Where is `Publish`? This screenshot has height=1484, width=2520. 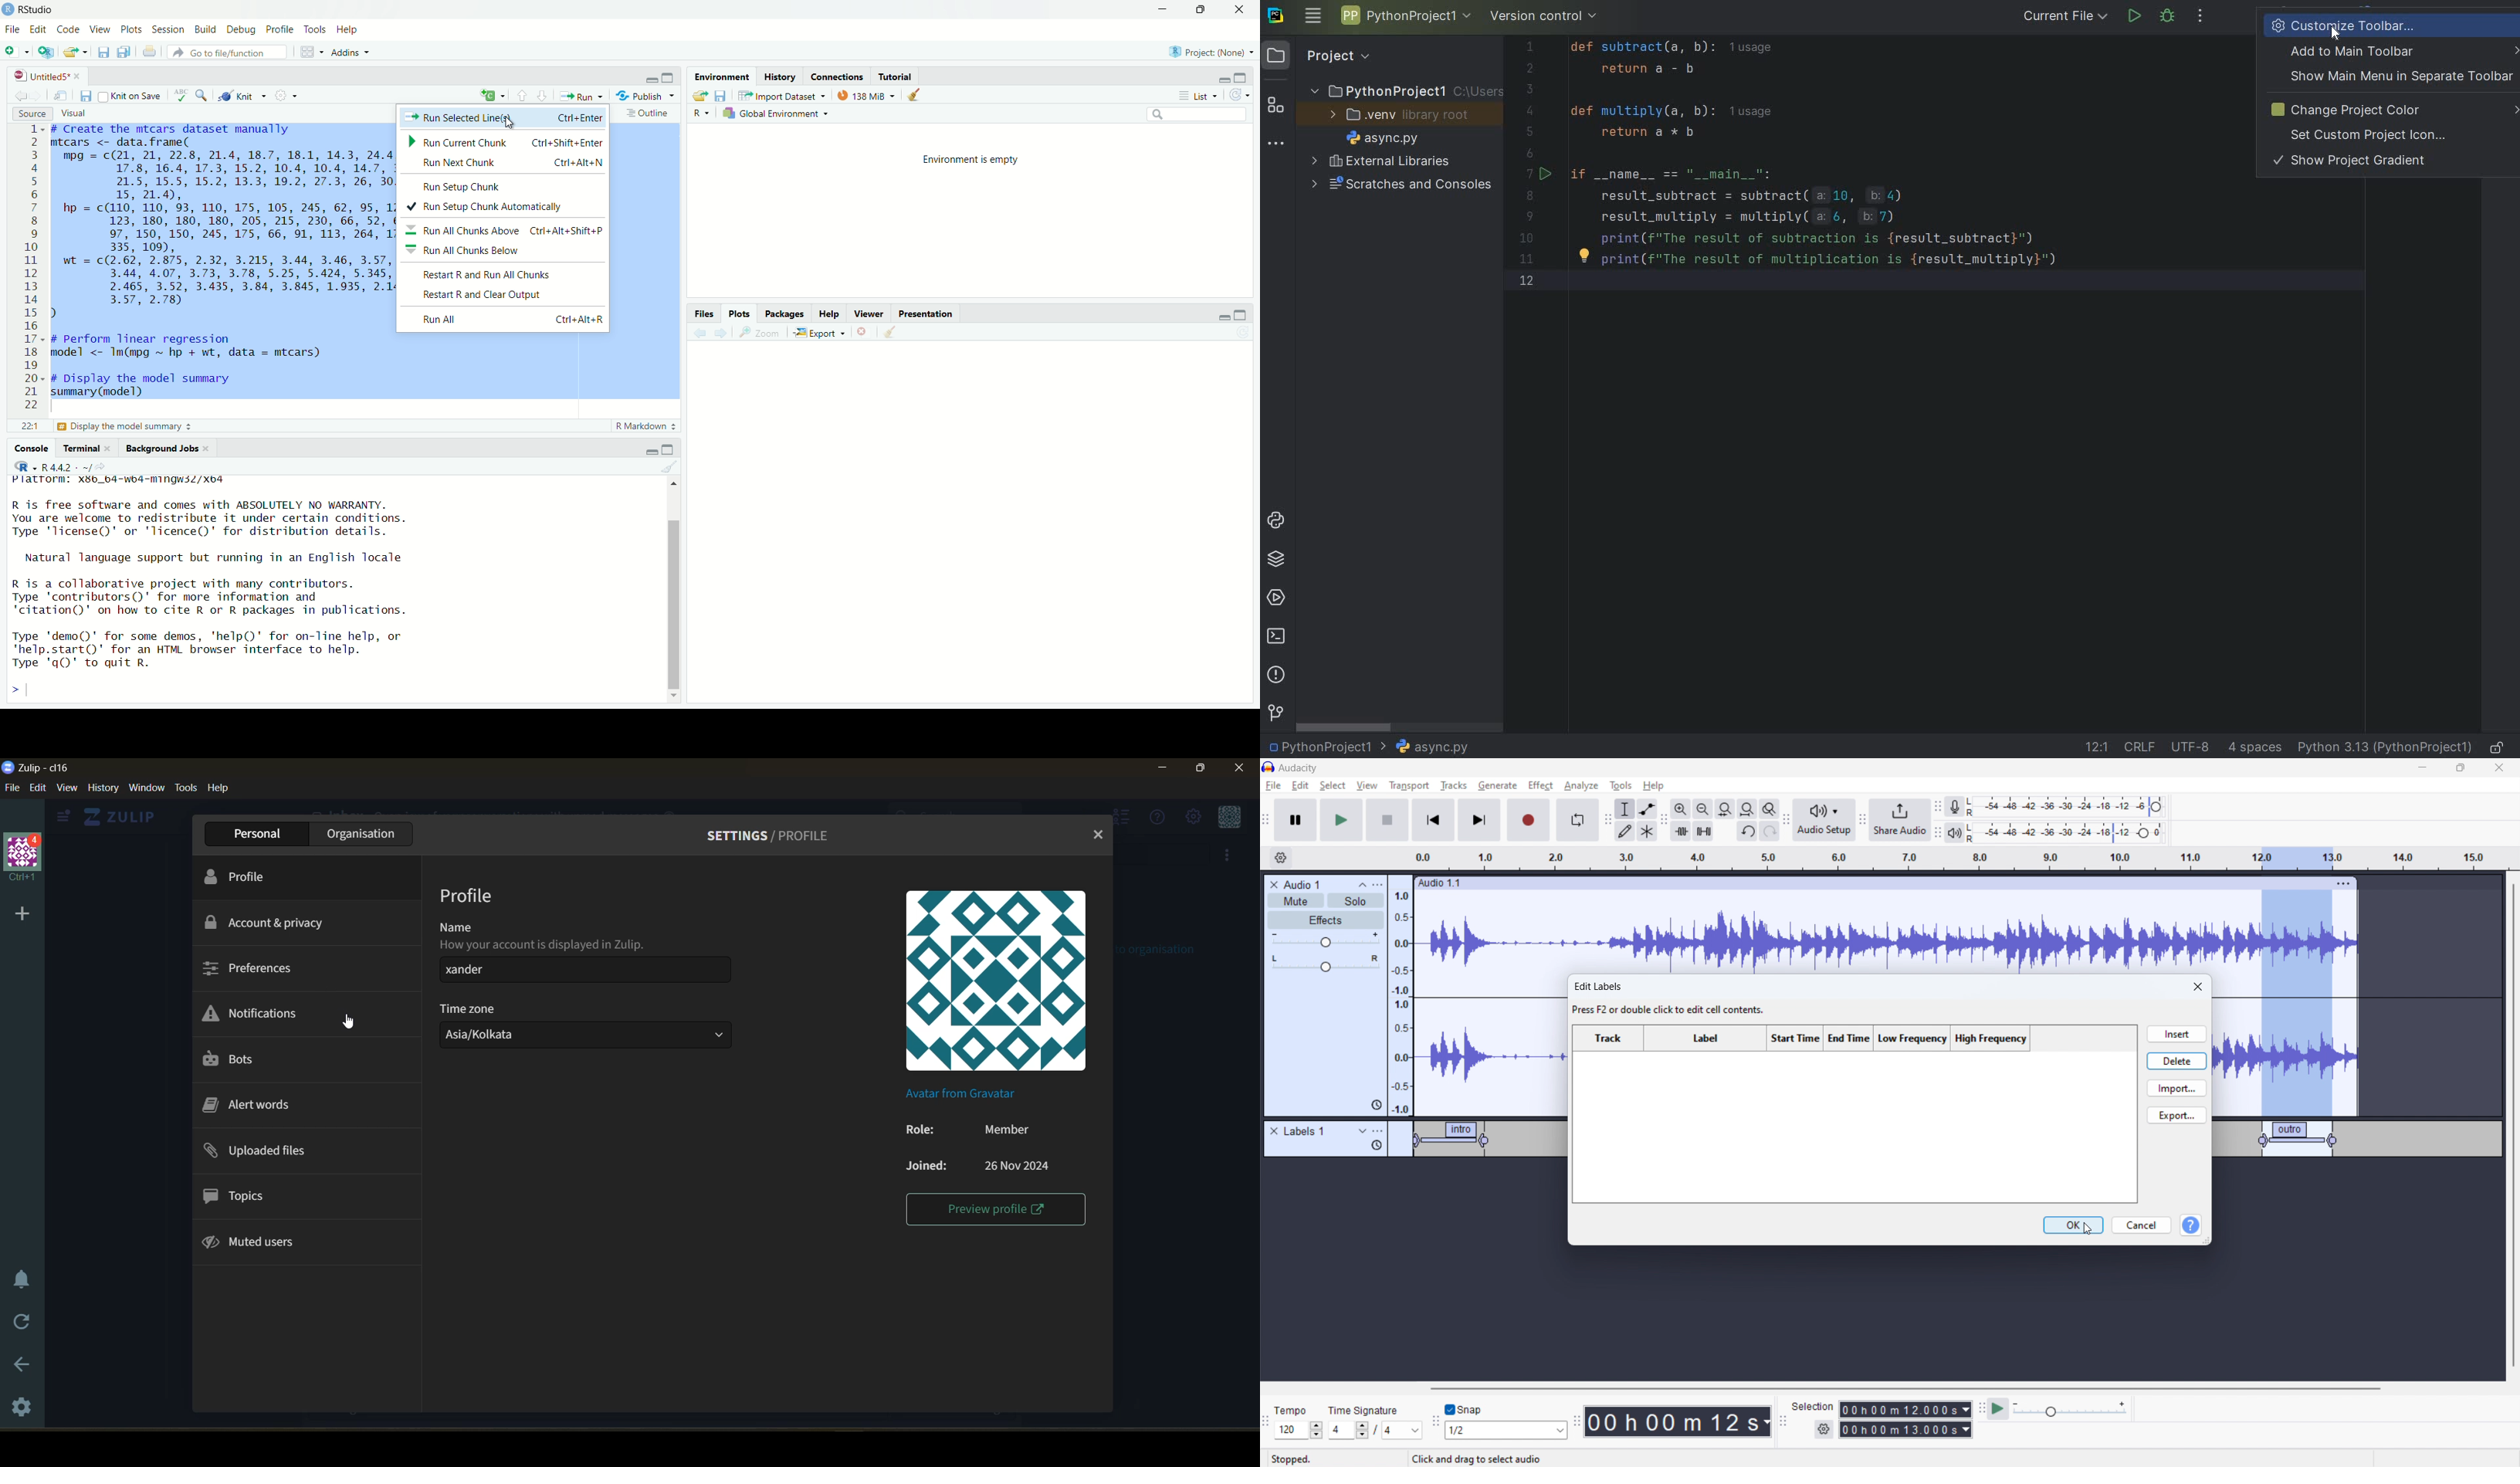 Publish is located at coordinates (639, 95).